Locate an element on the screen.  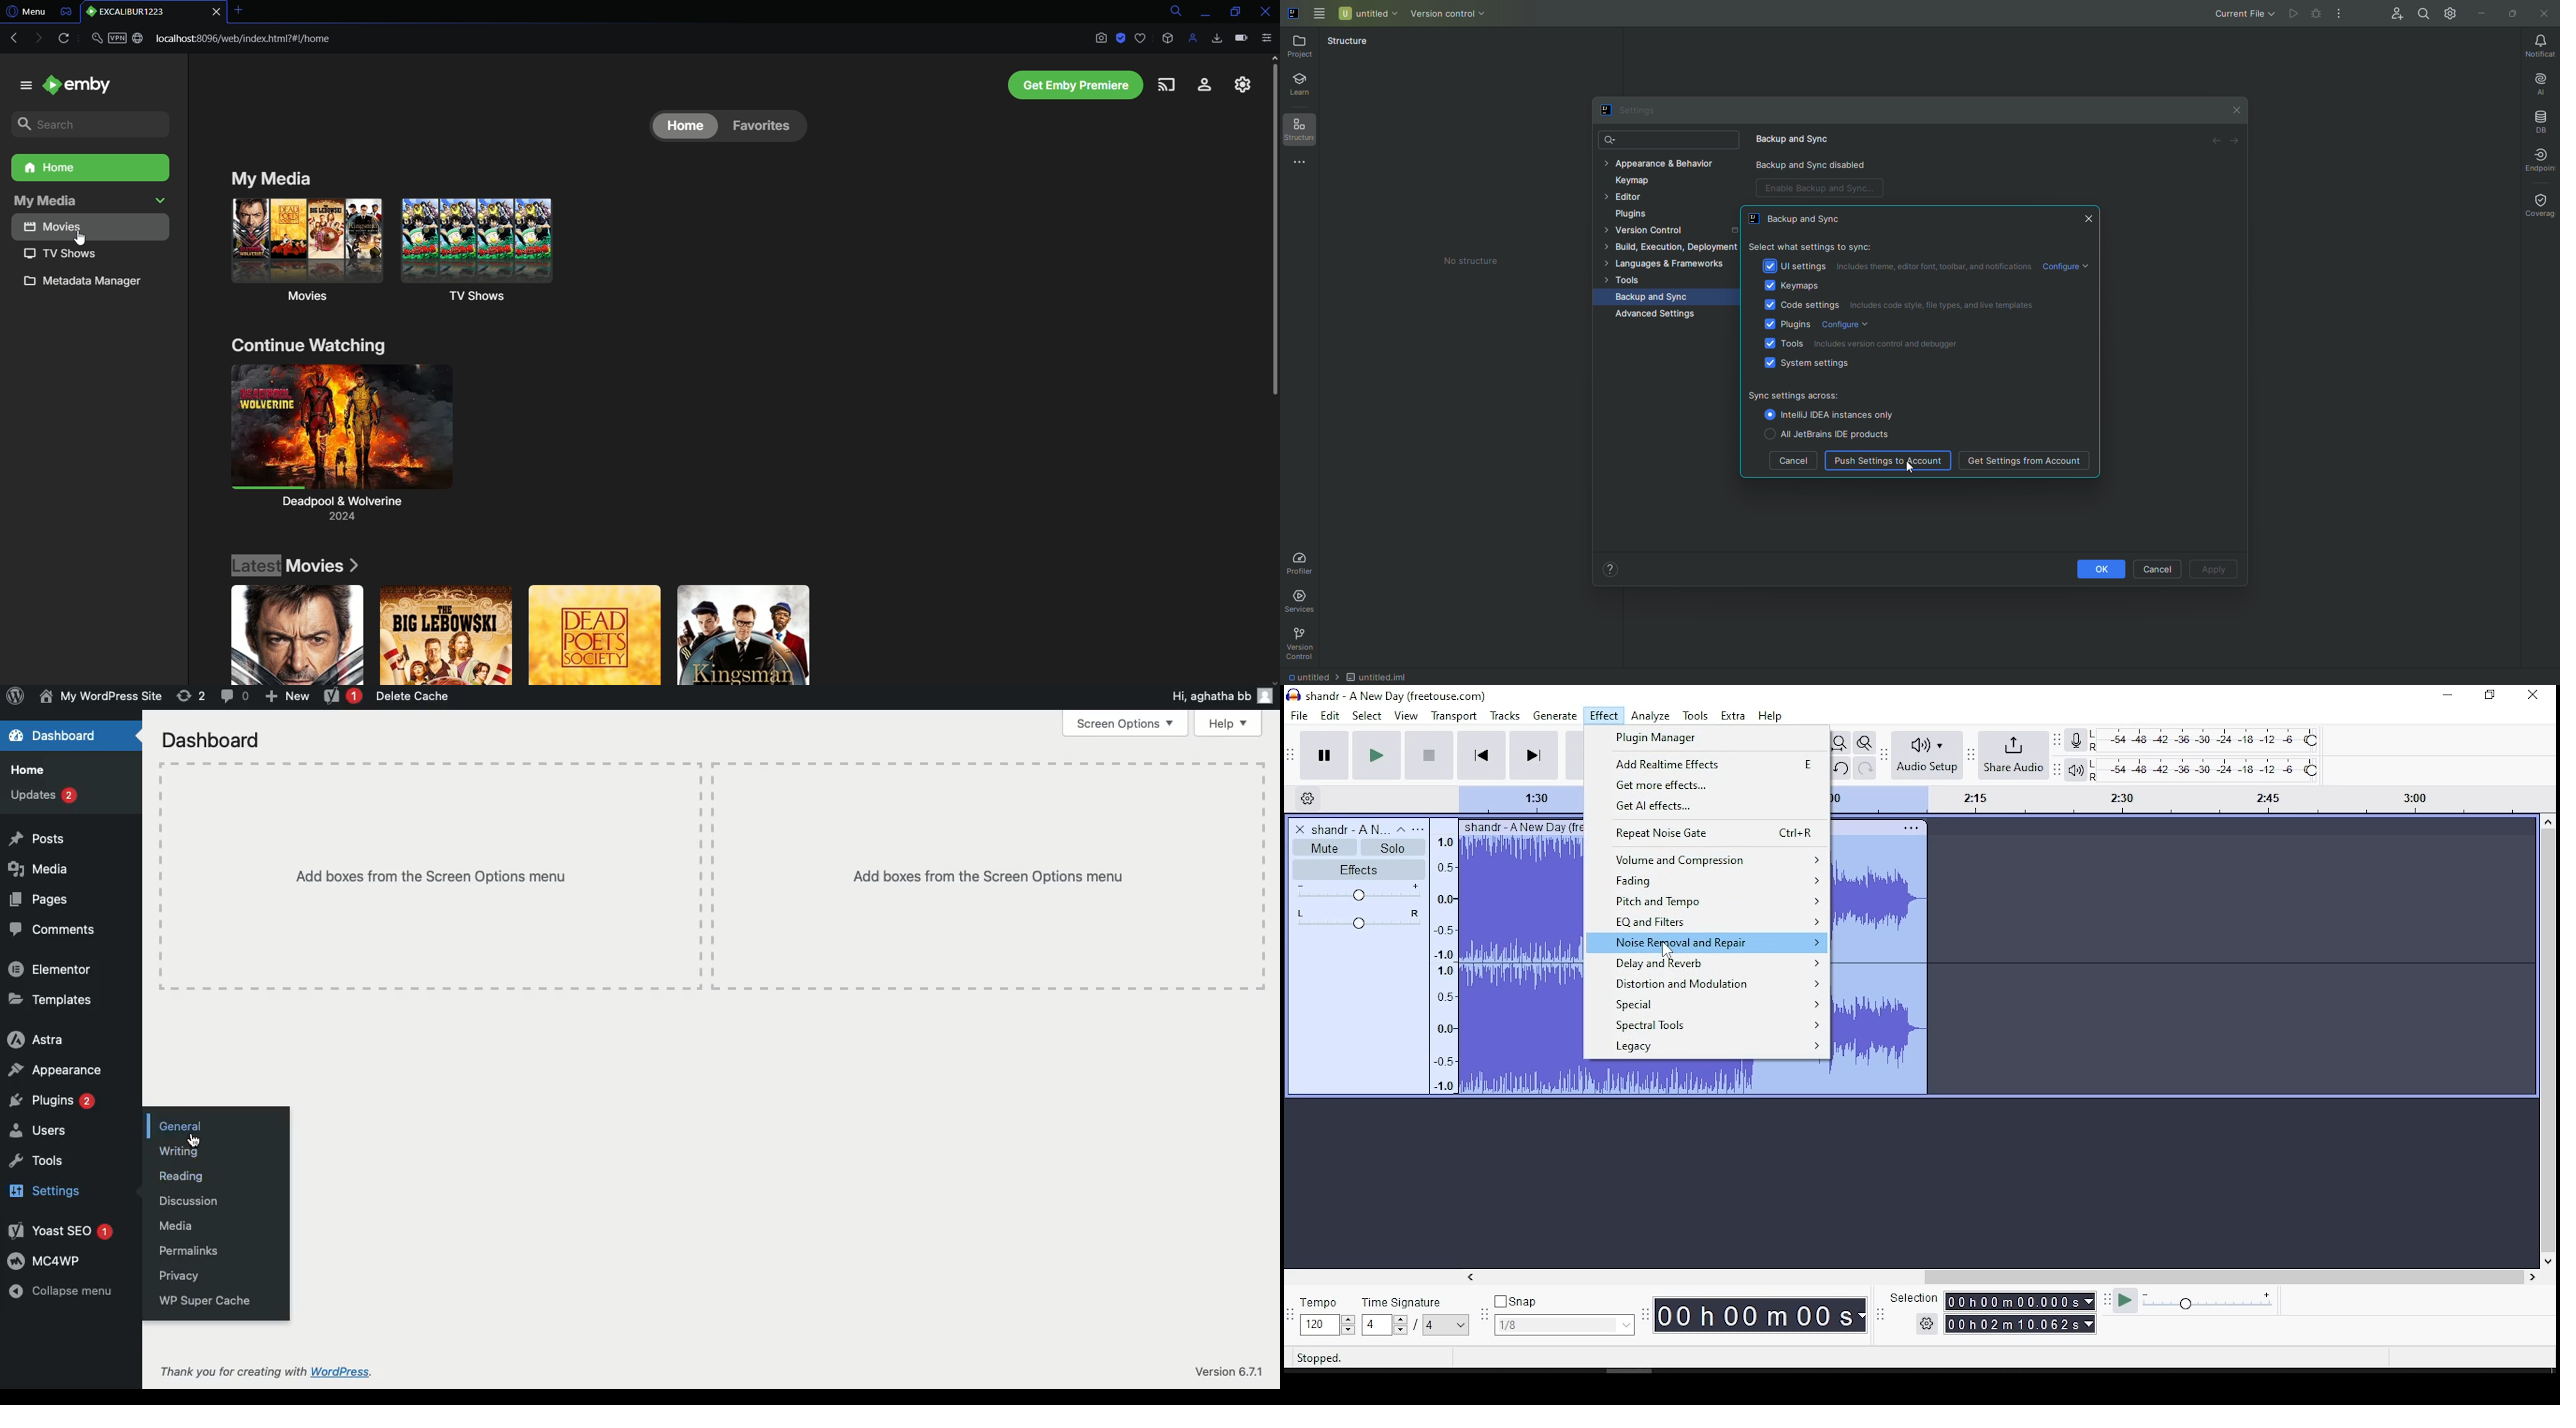
Comment (0) is located at coordinates (234, 695).